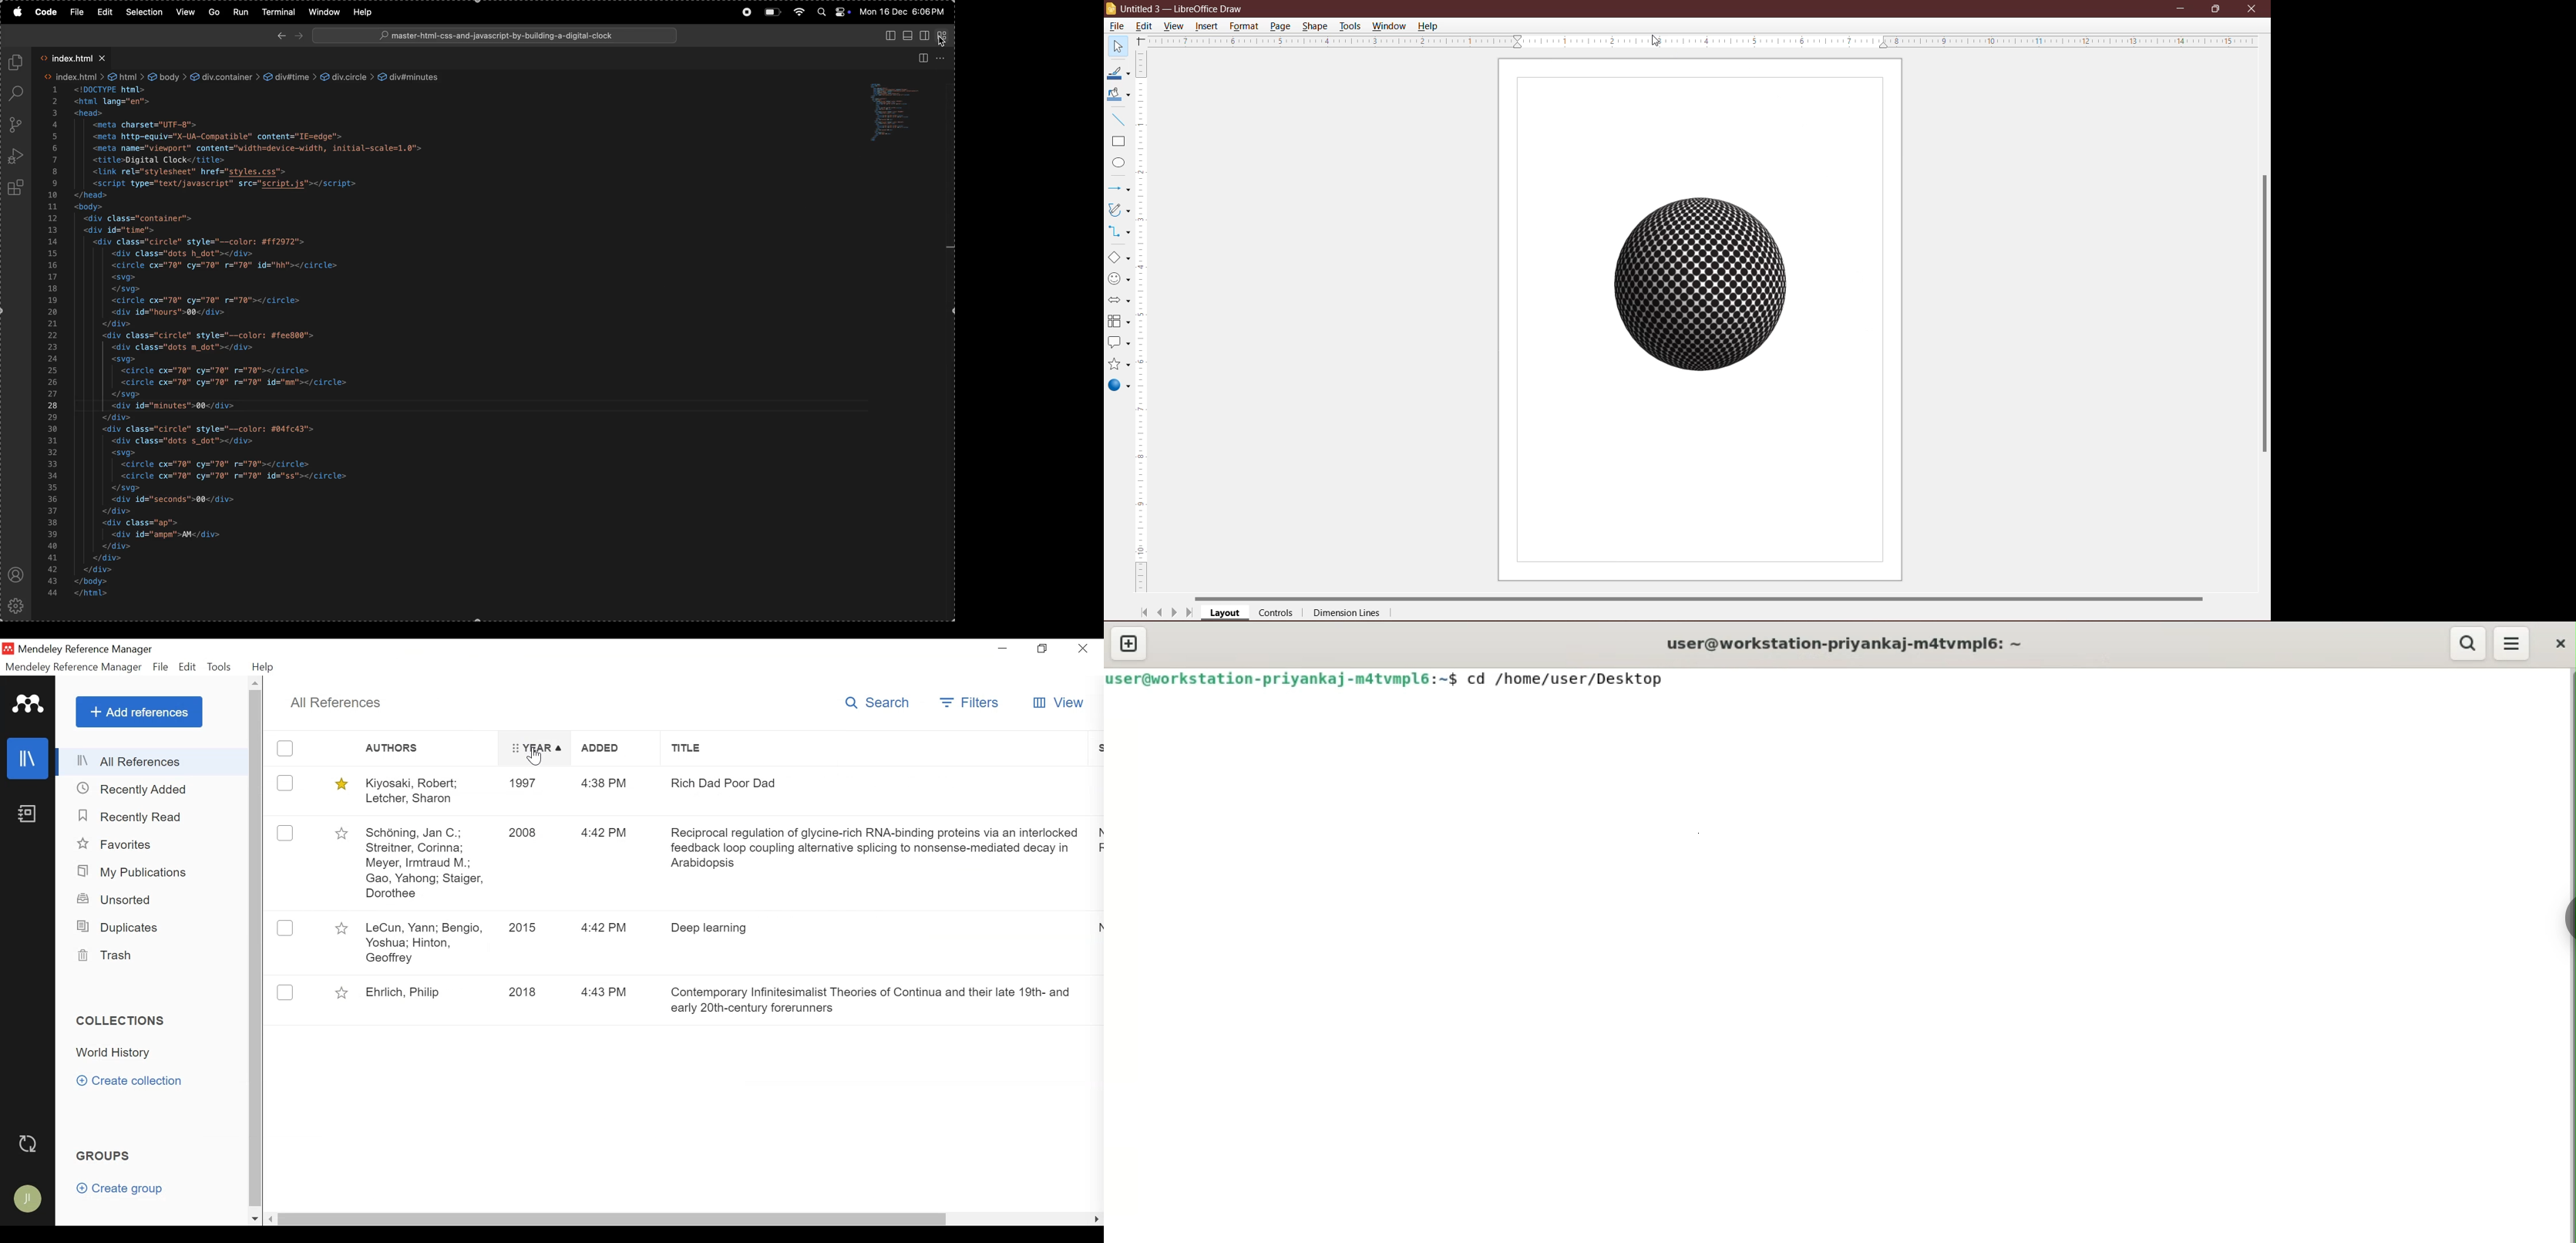 The height and width of the screenshot is (1260, 2576). Describe the element at coordinates (600, 991) in the screenshot. I see `4:43 PM` at that location.